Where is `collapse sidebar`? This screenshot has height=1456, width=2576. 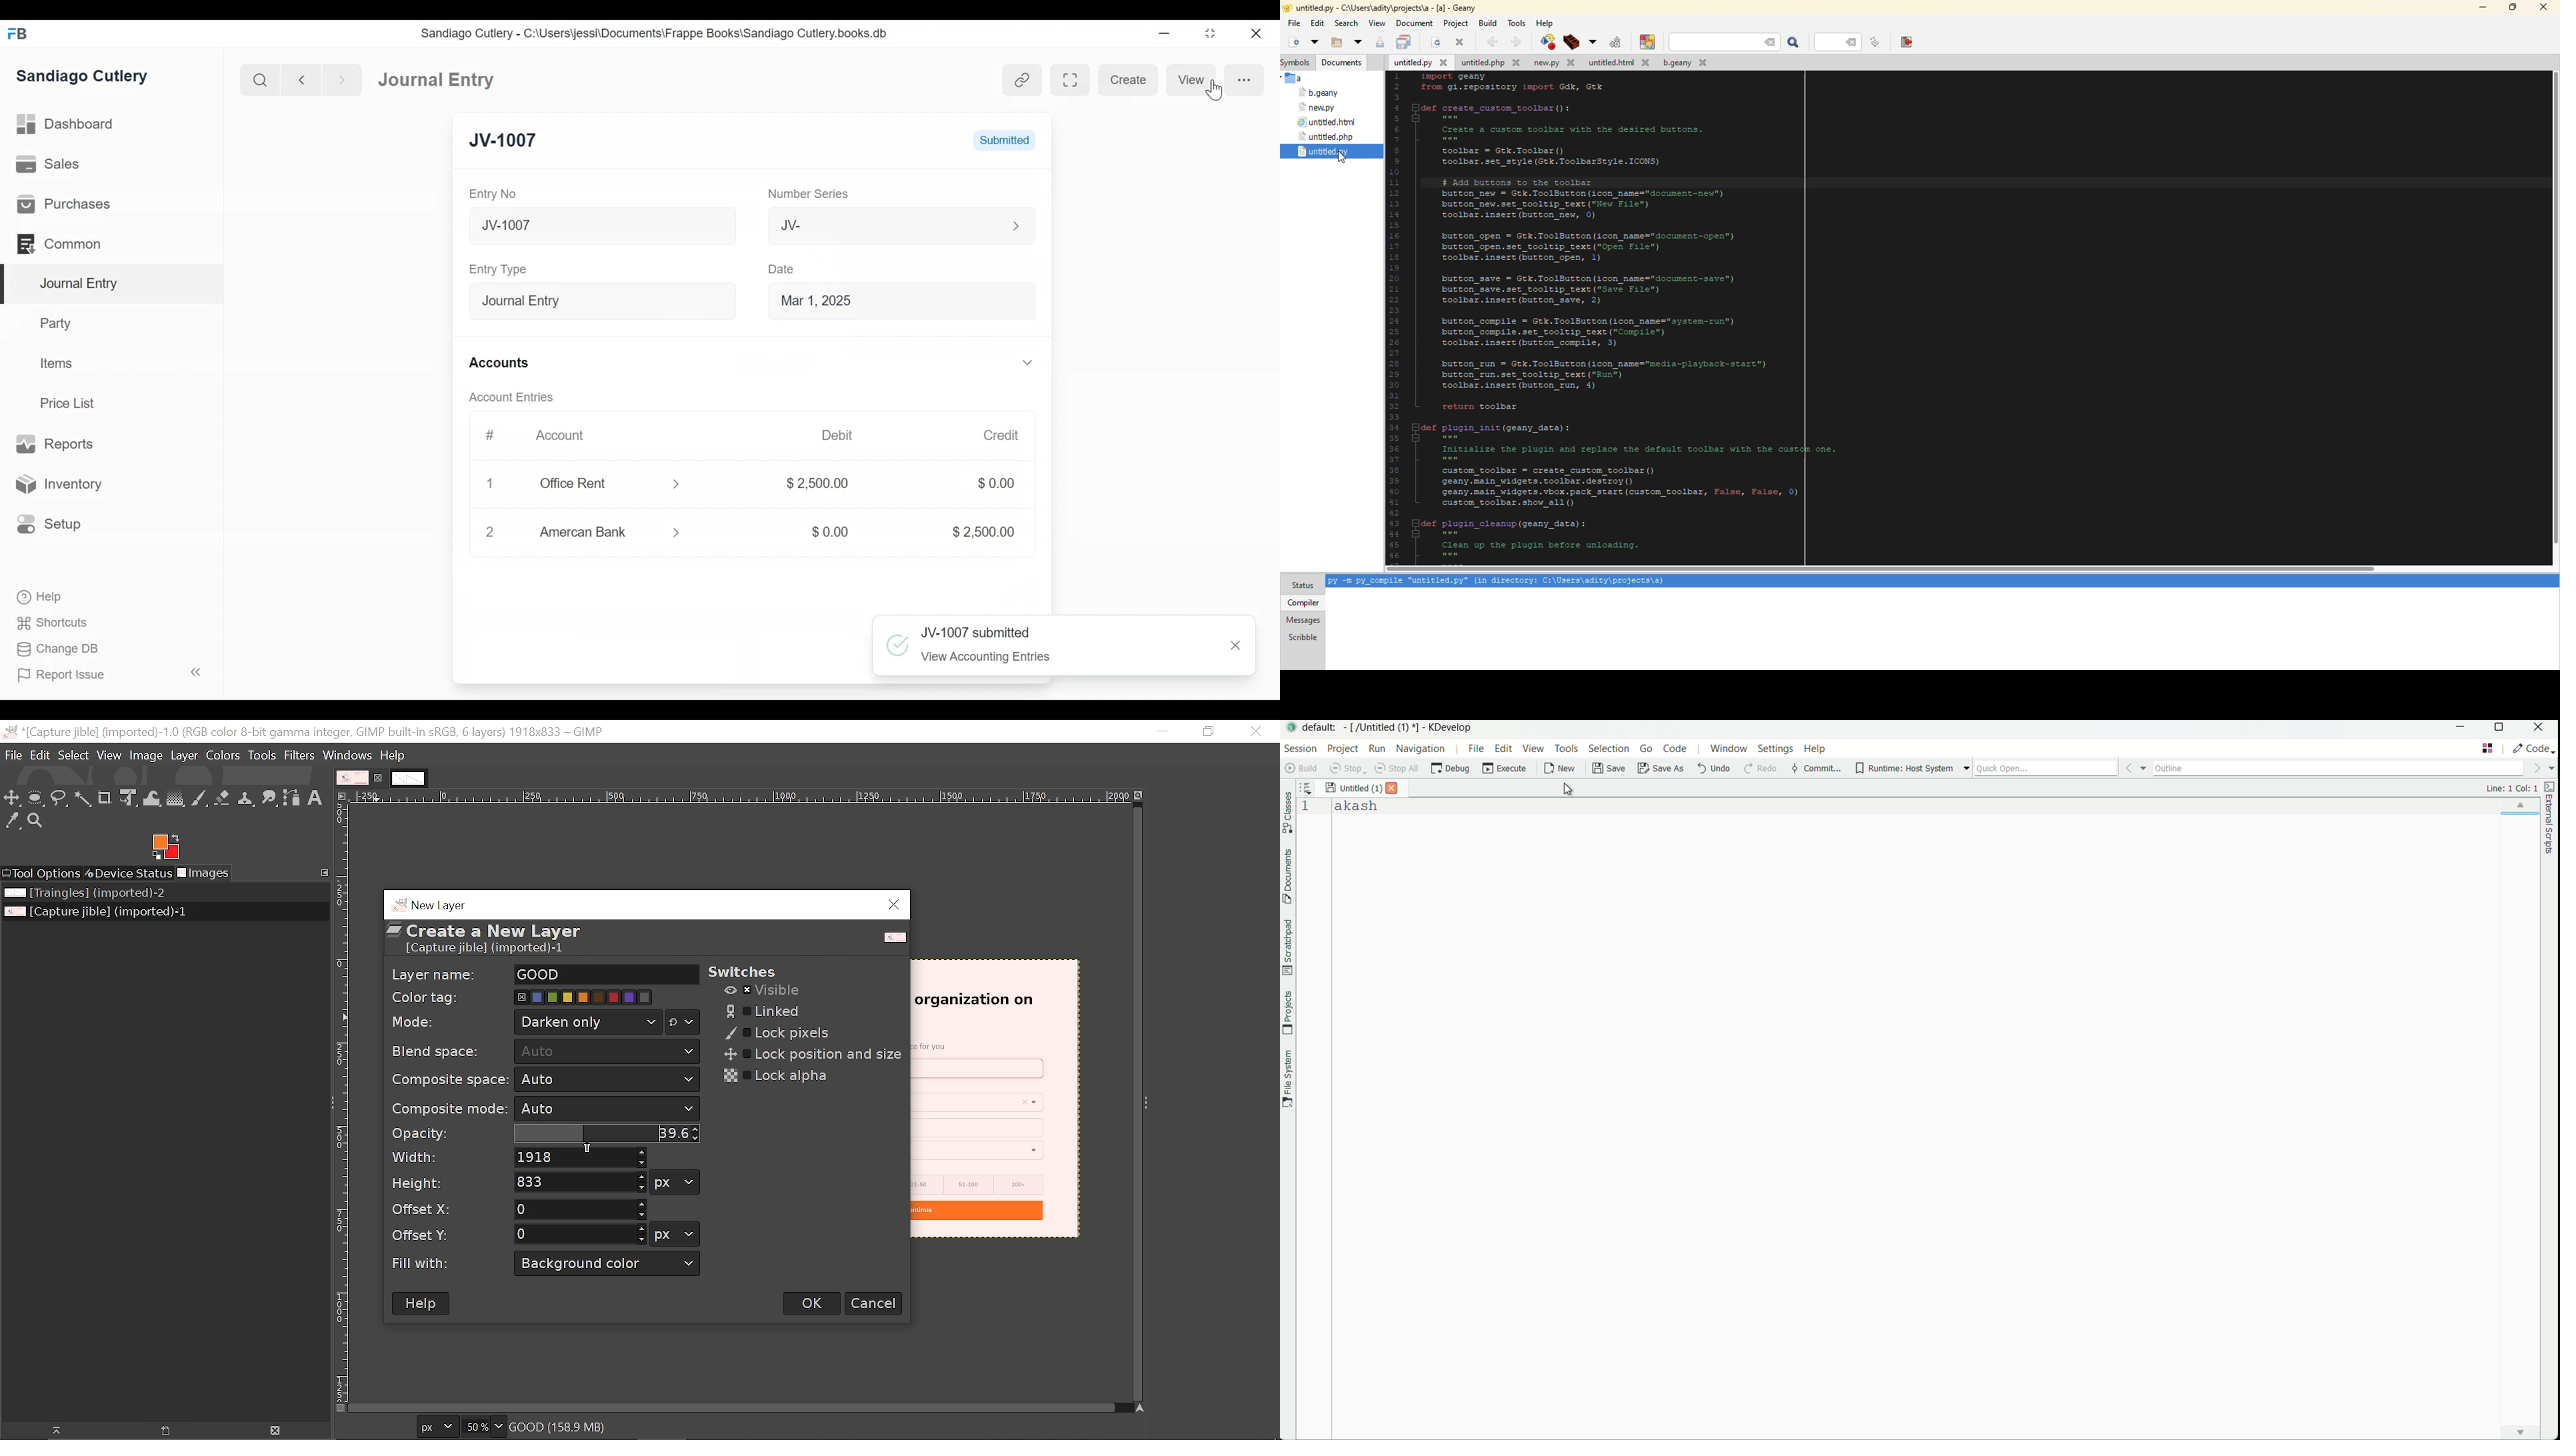 collapse sidebar is located at coordinates (193, 672).